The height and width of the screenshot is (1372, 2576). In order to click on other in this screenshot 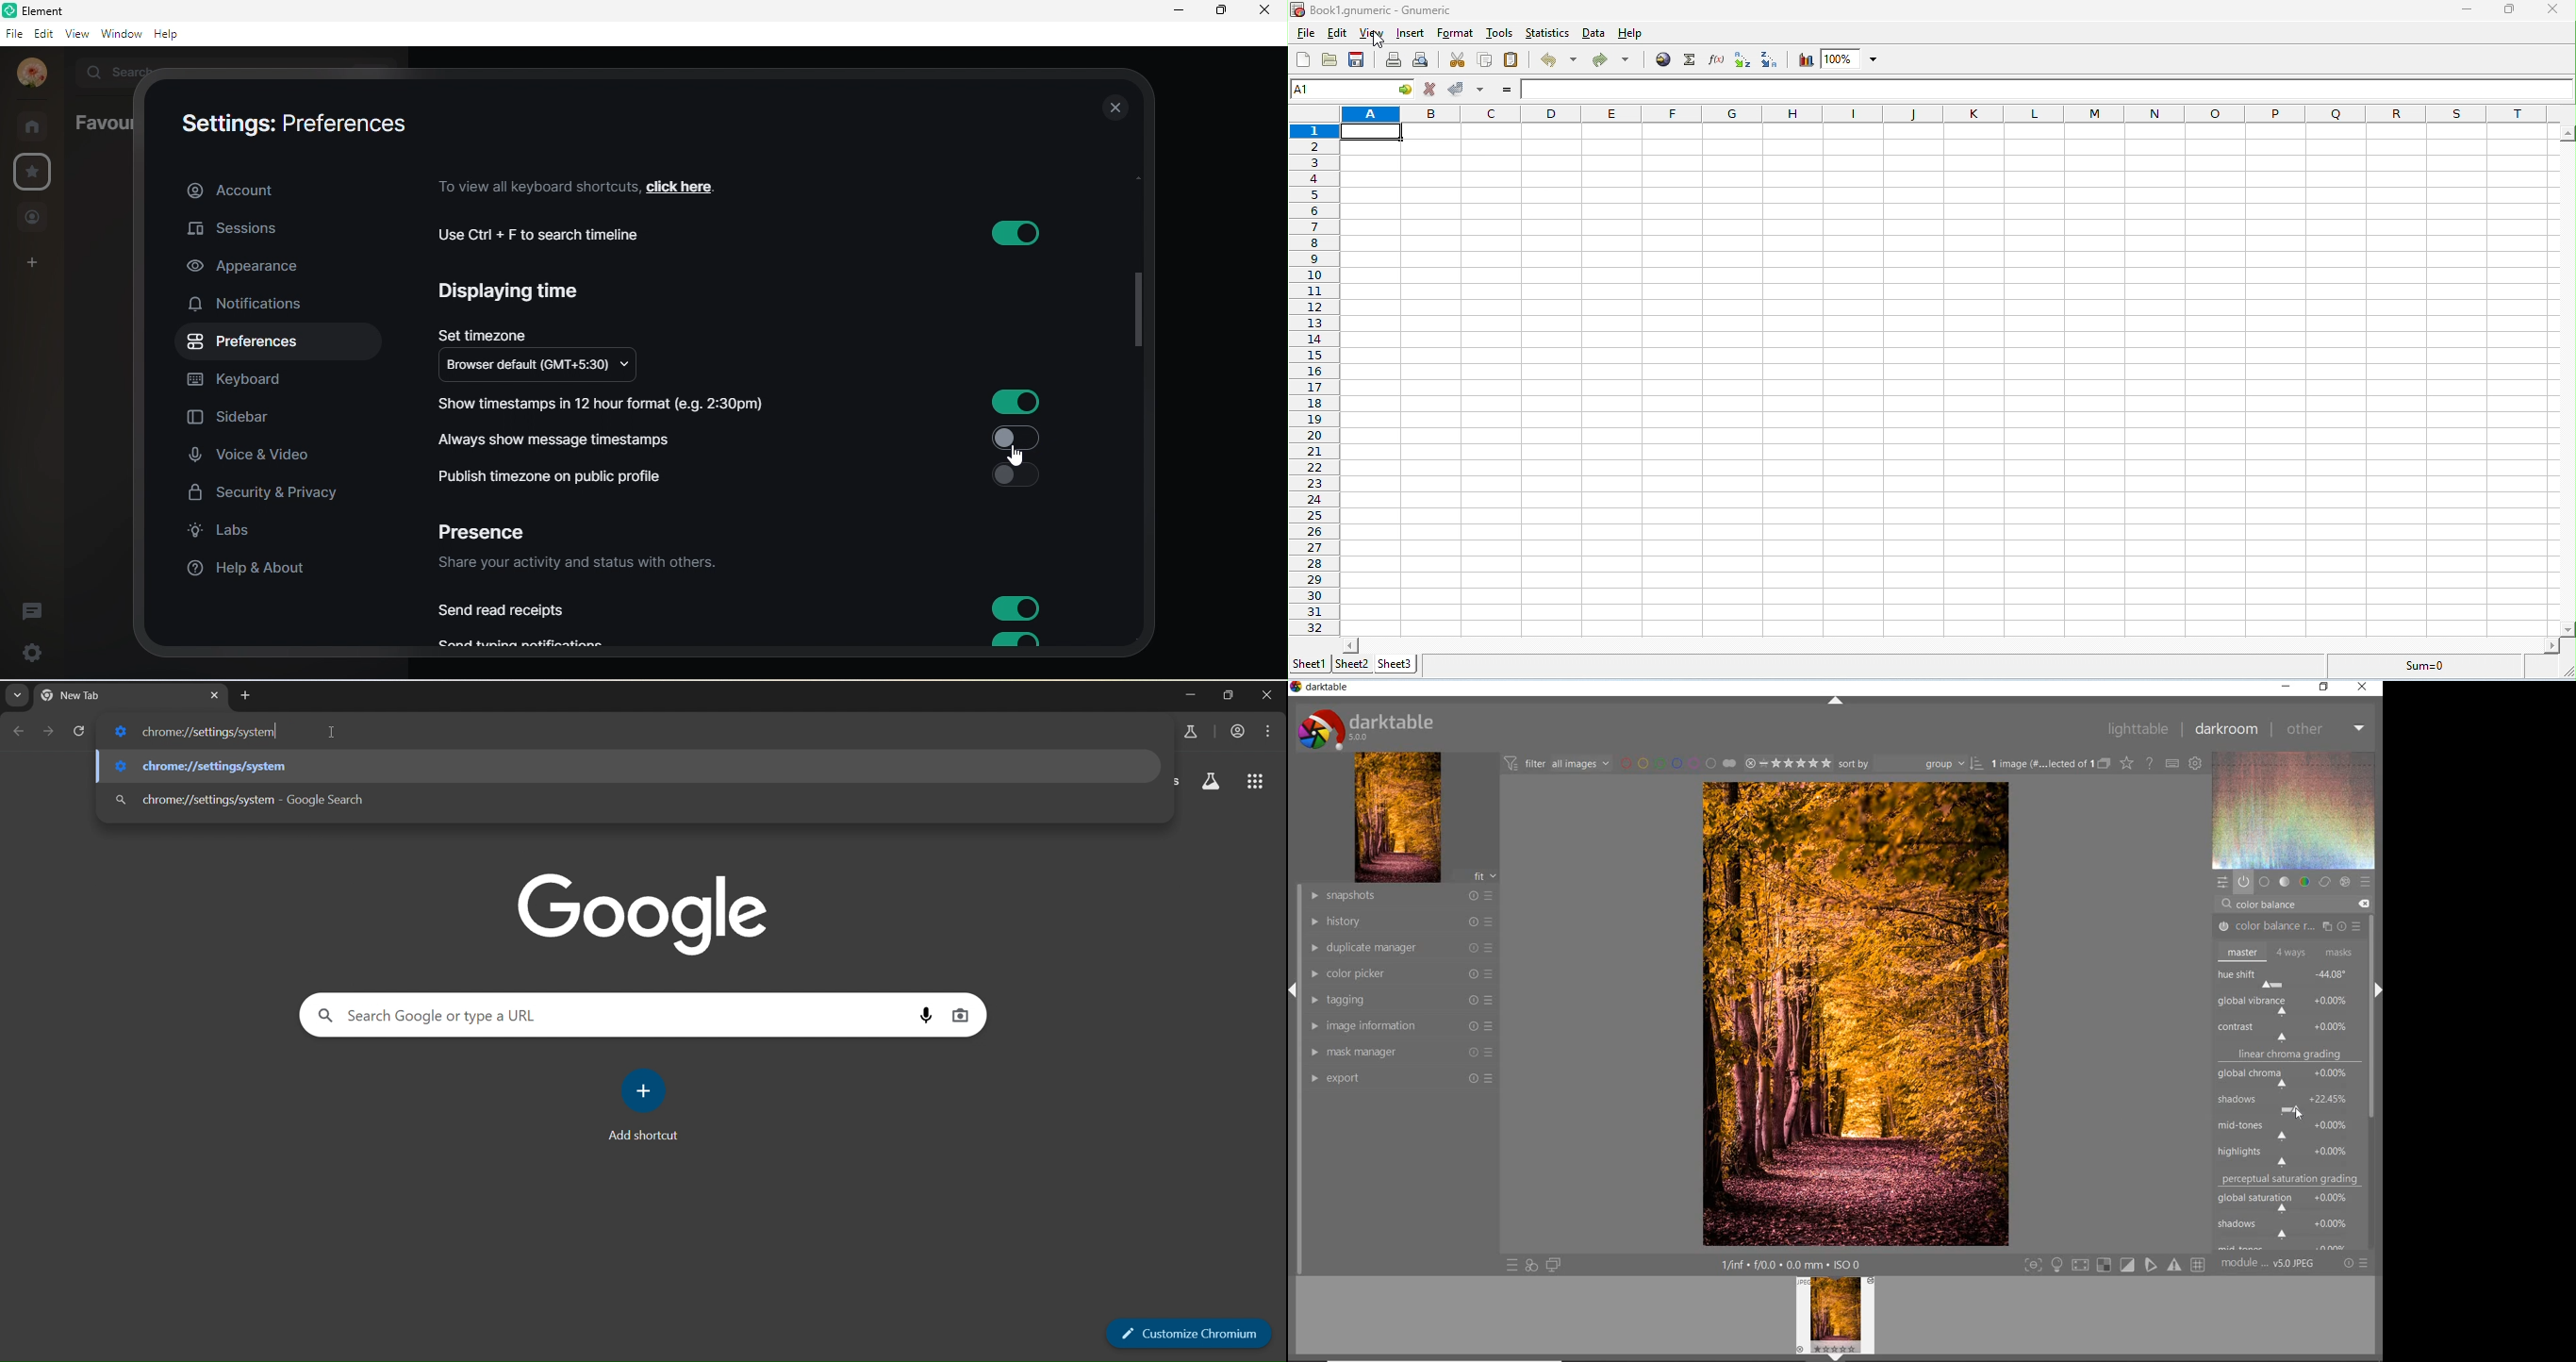, I will do `click(2327, 730)`.